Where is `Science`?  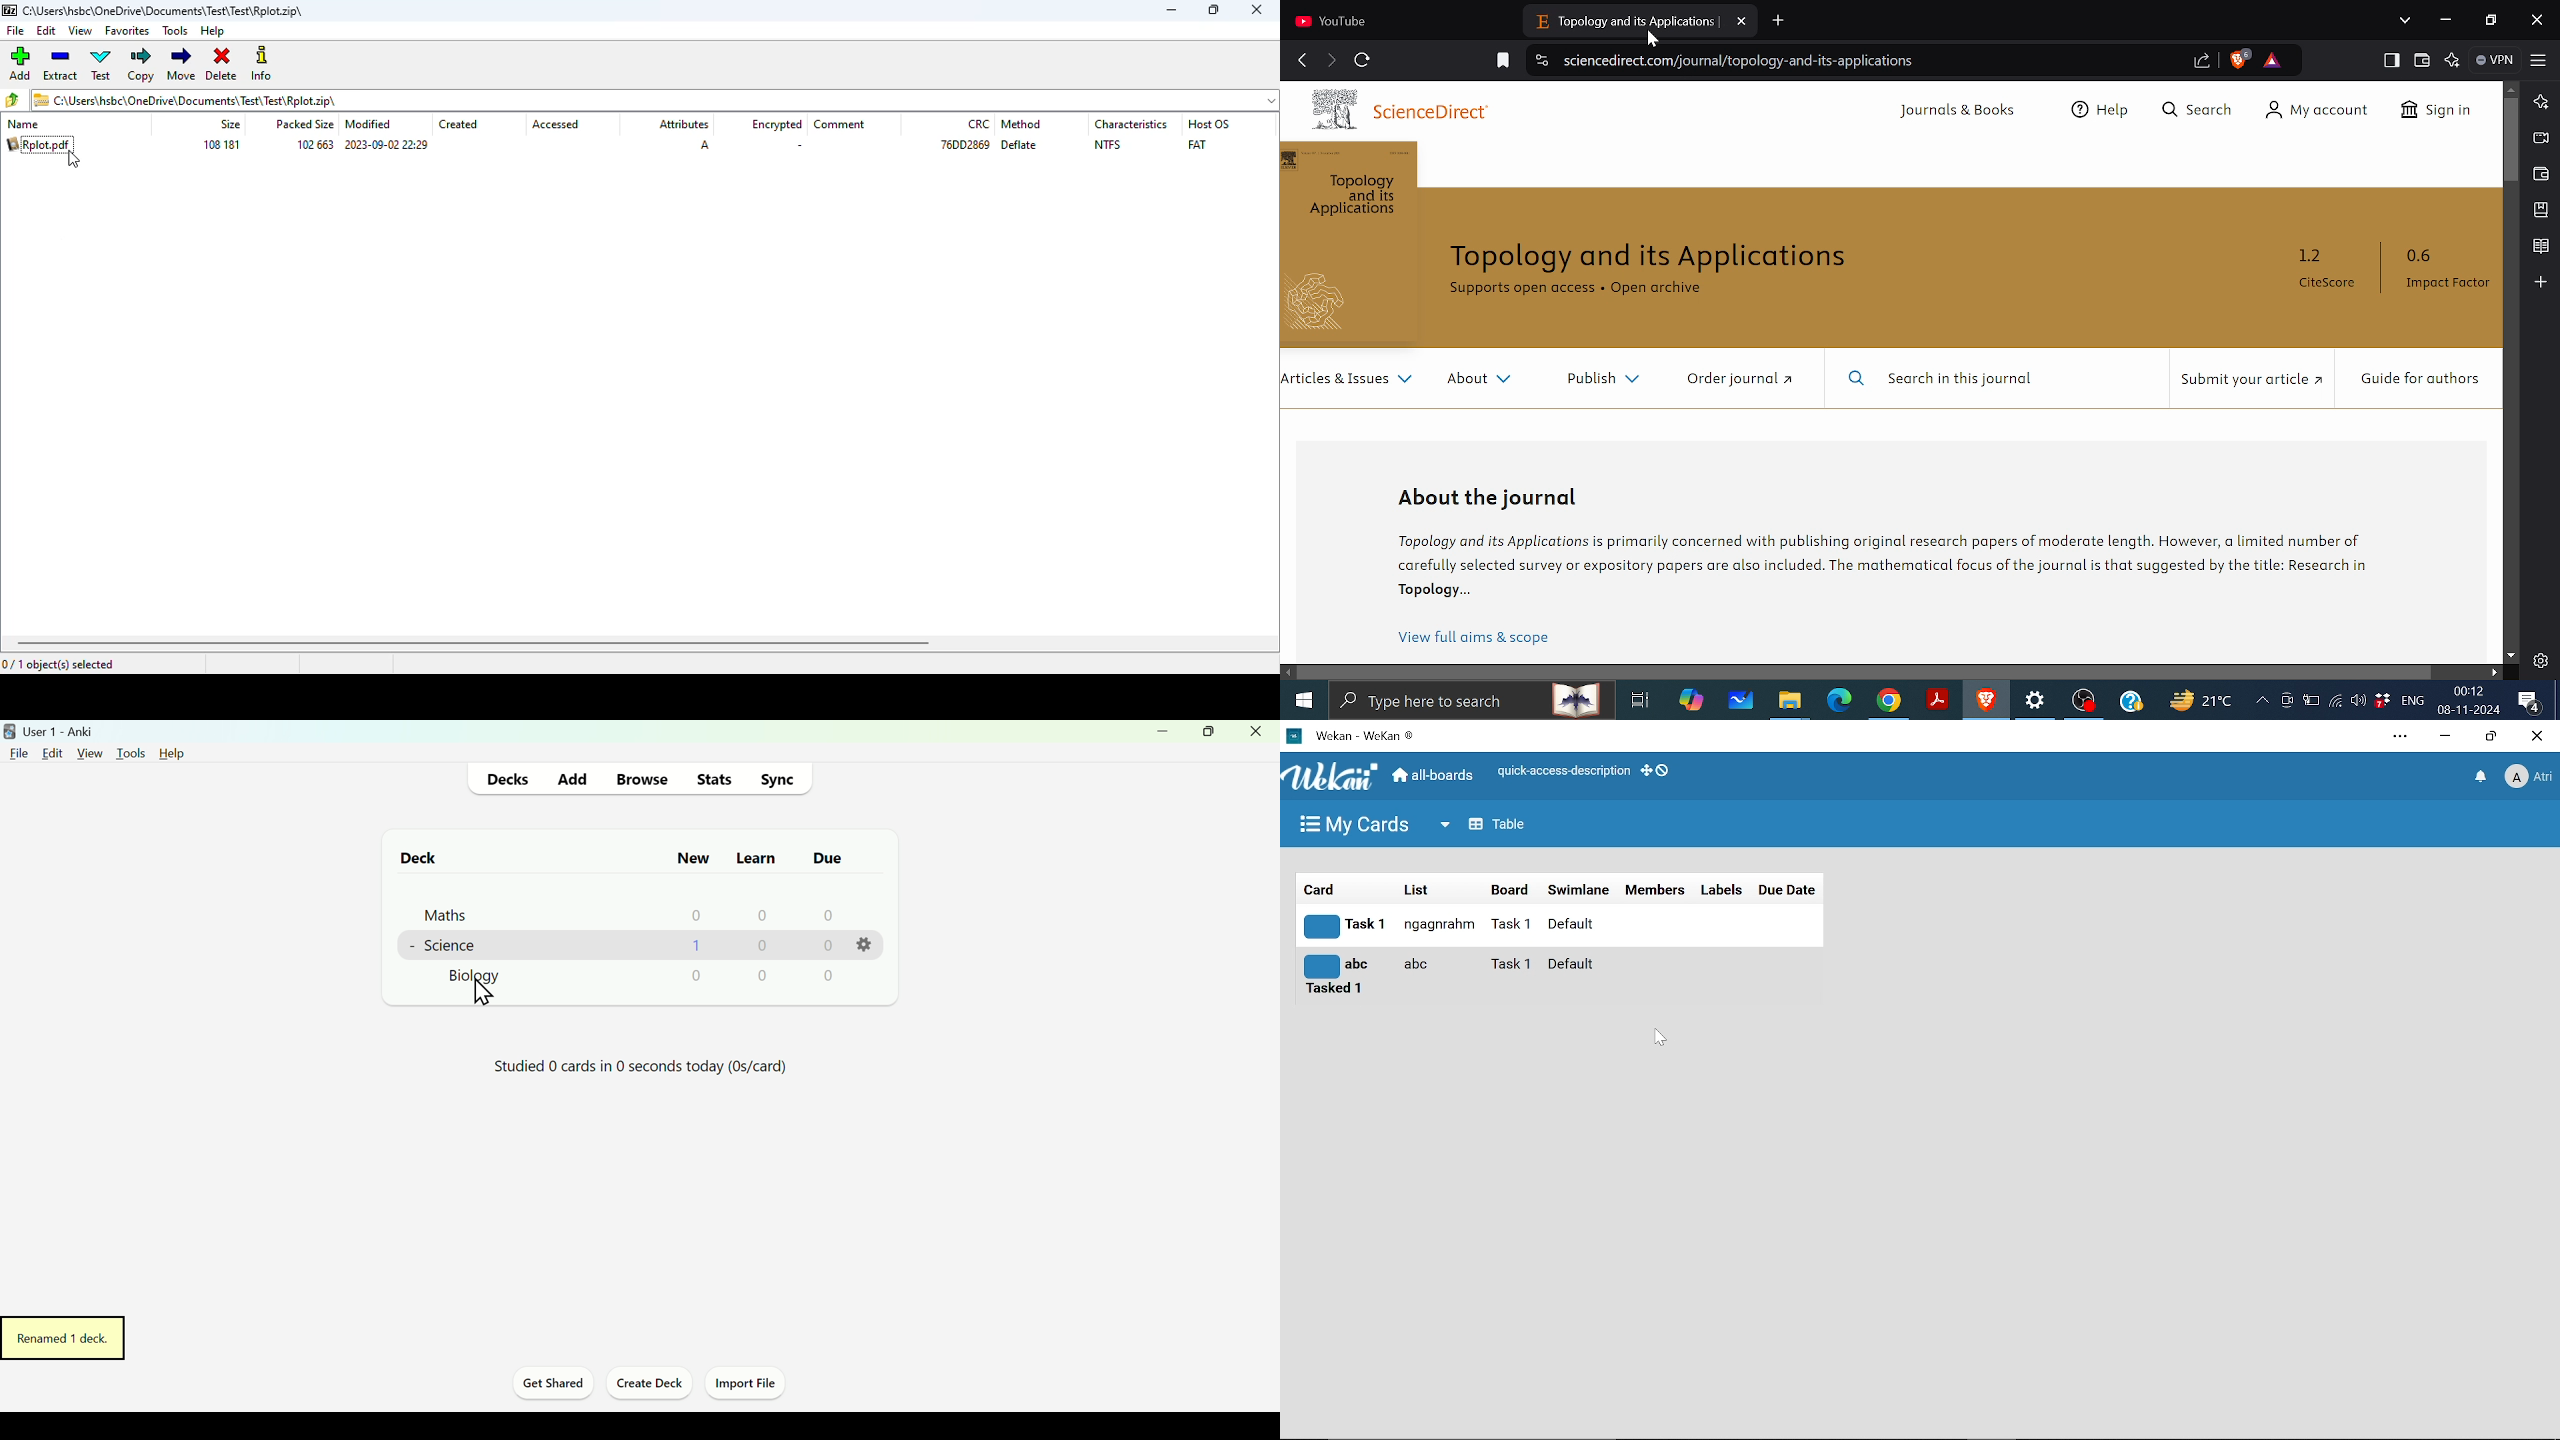
Science is located at coordinates (445, 944).